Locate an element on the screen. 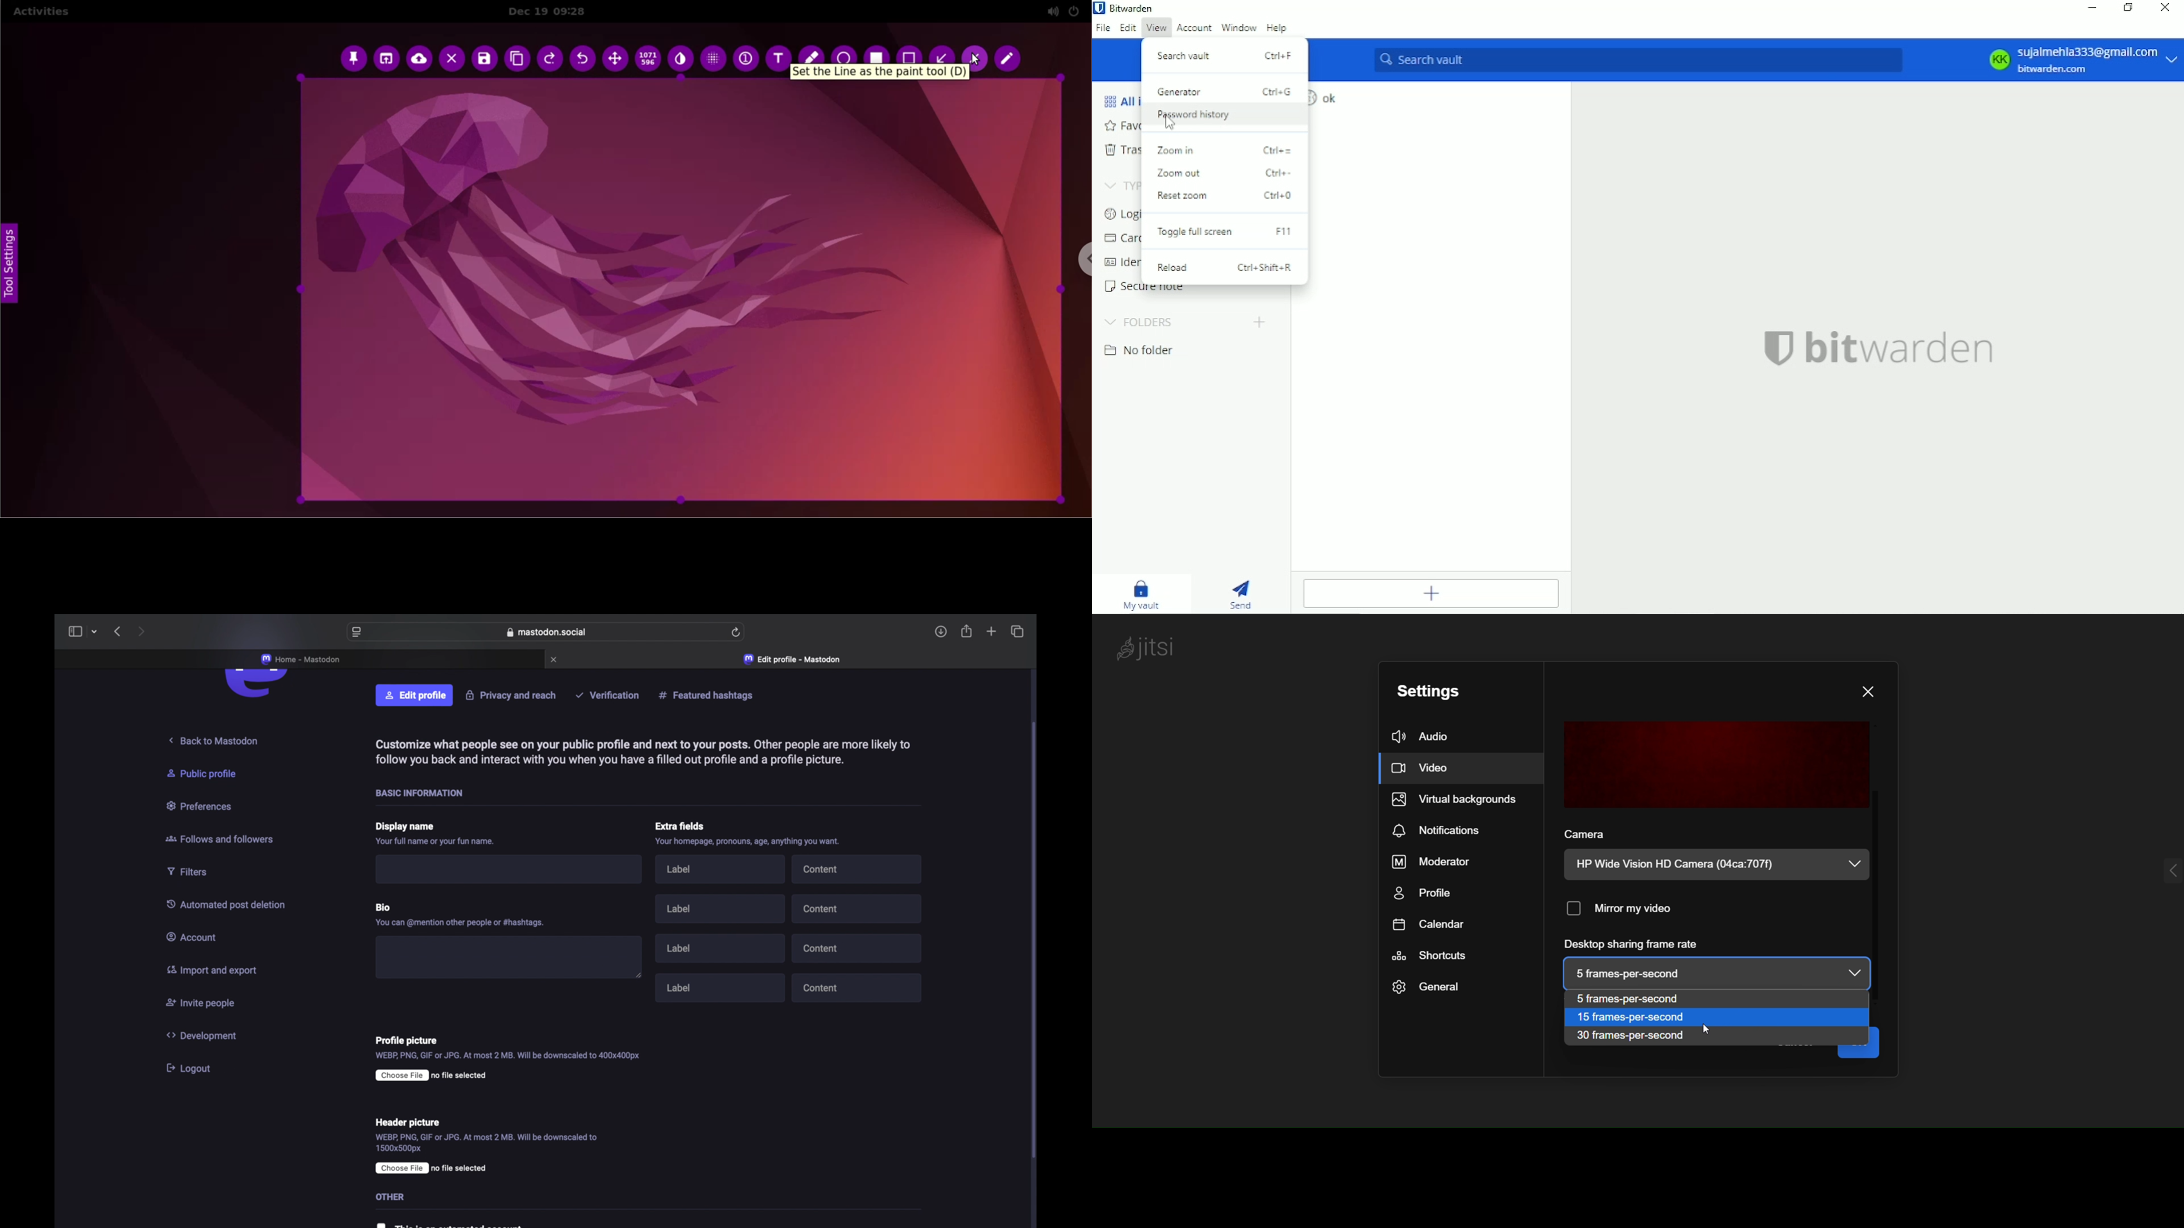  no file selected is located at coordinates (460, 1168).